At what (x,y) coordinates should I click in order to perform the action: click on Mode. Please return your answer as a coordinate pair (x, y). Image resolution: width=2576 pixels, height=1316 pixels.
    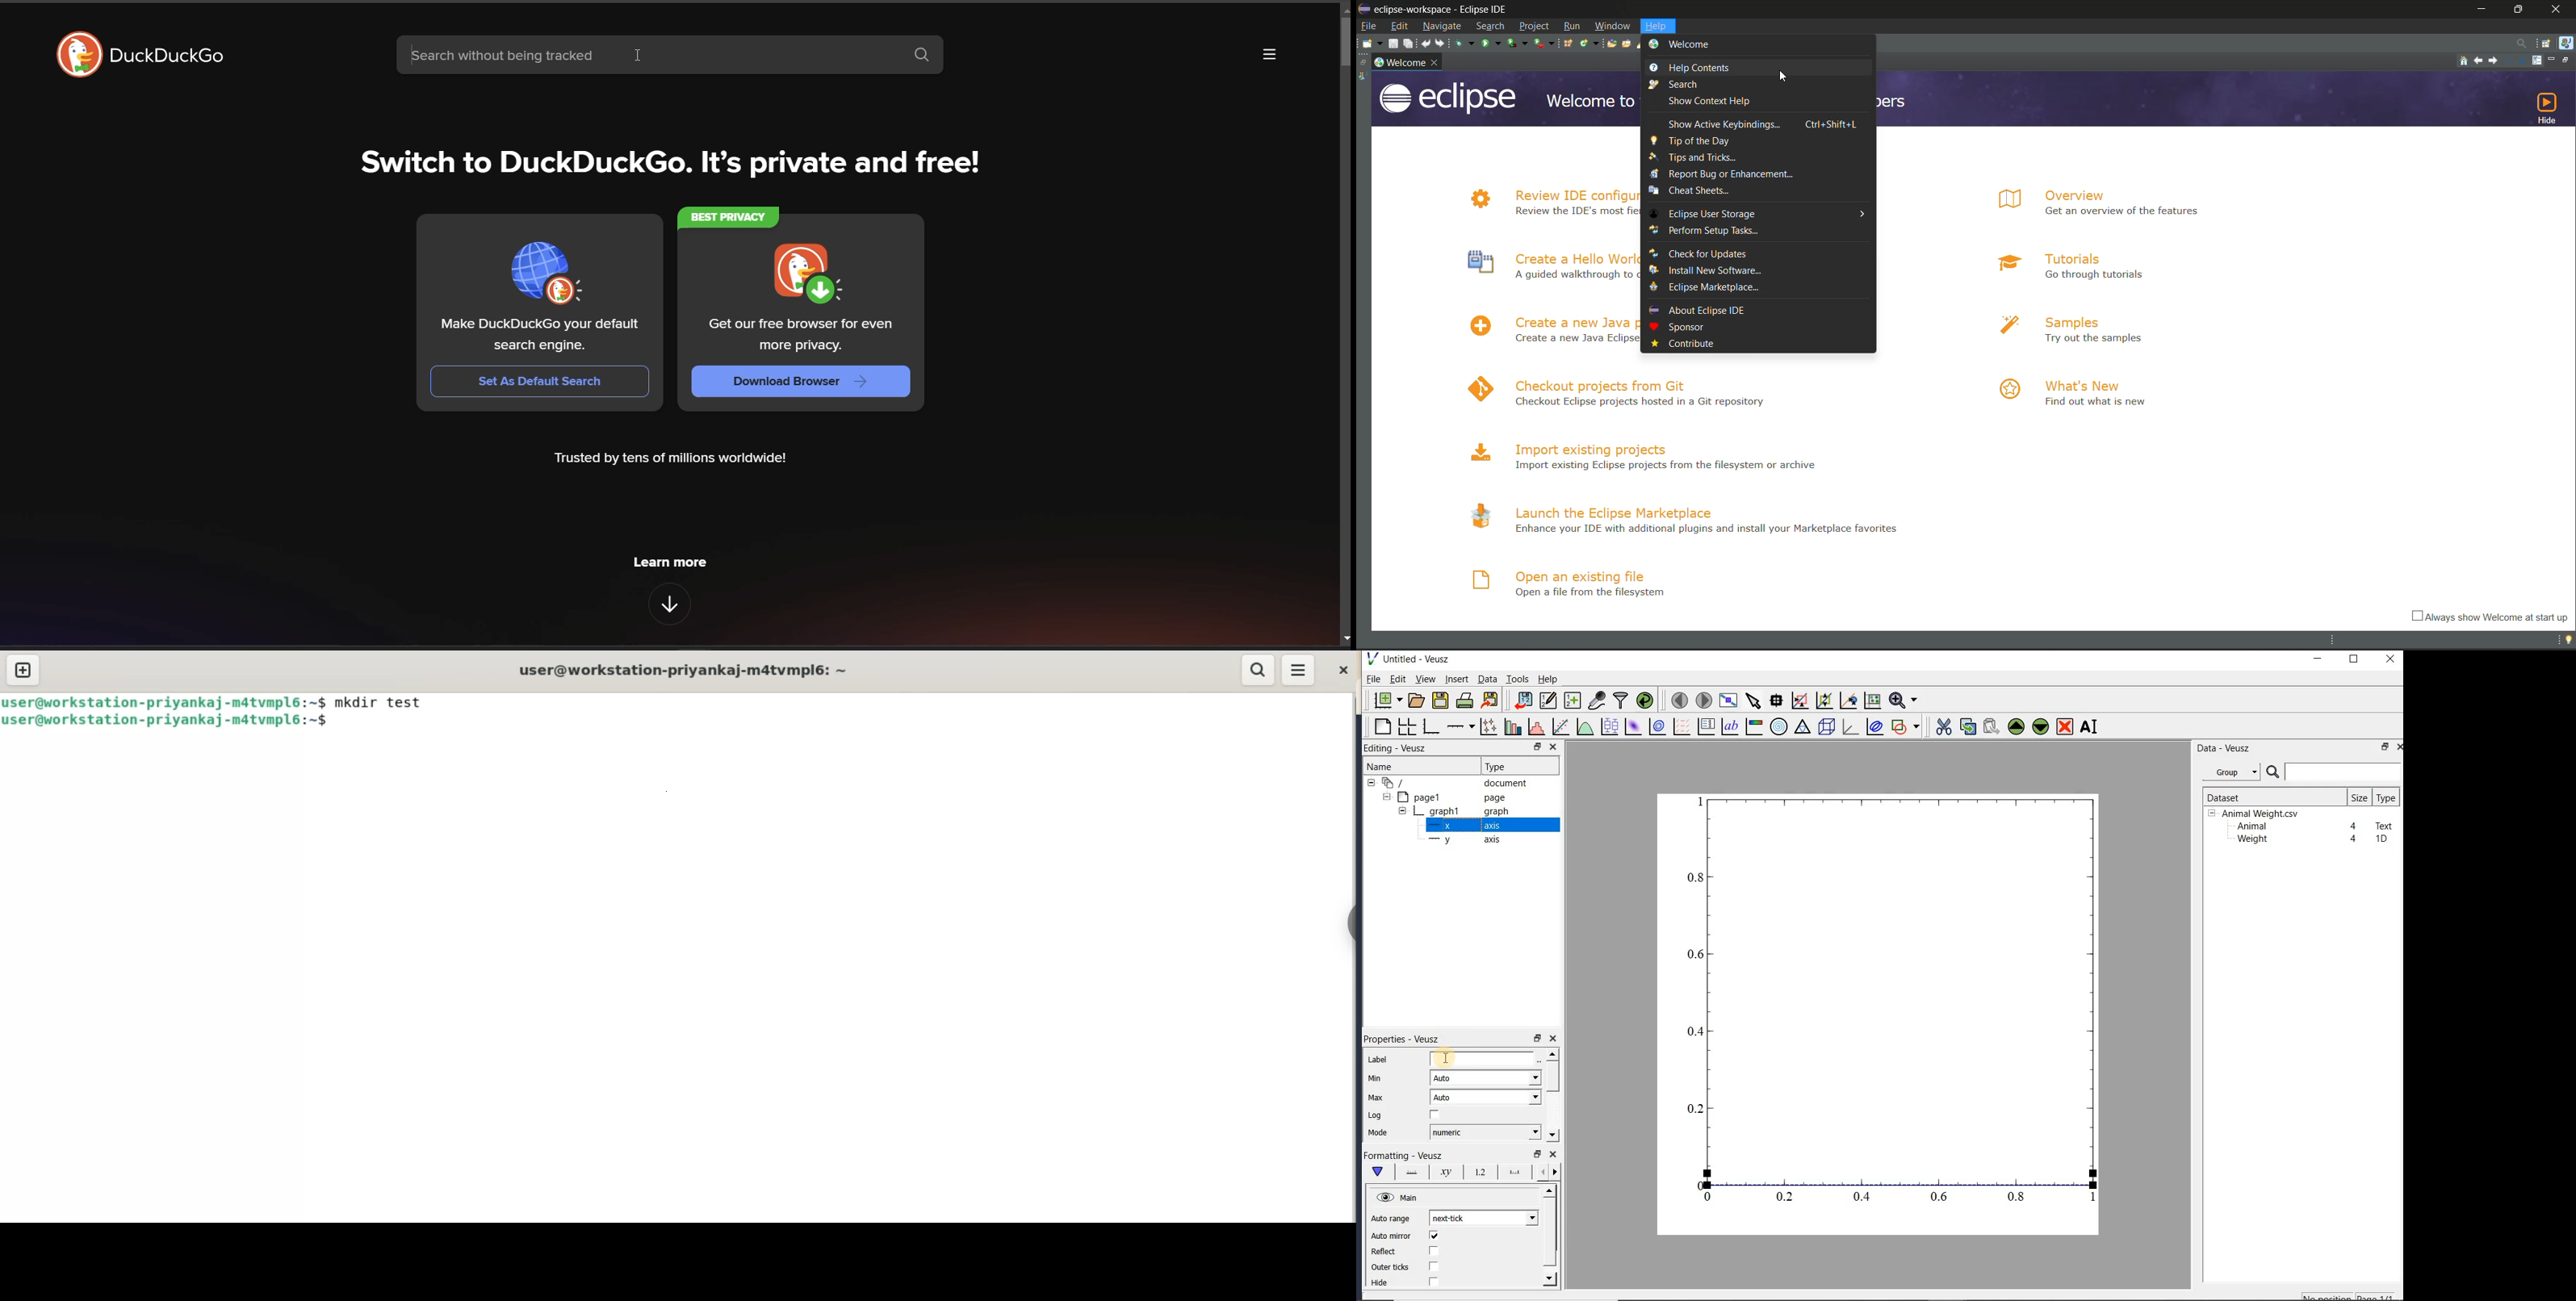
    Looking at the image, I should click on (1377, 1133).